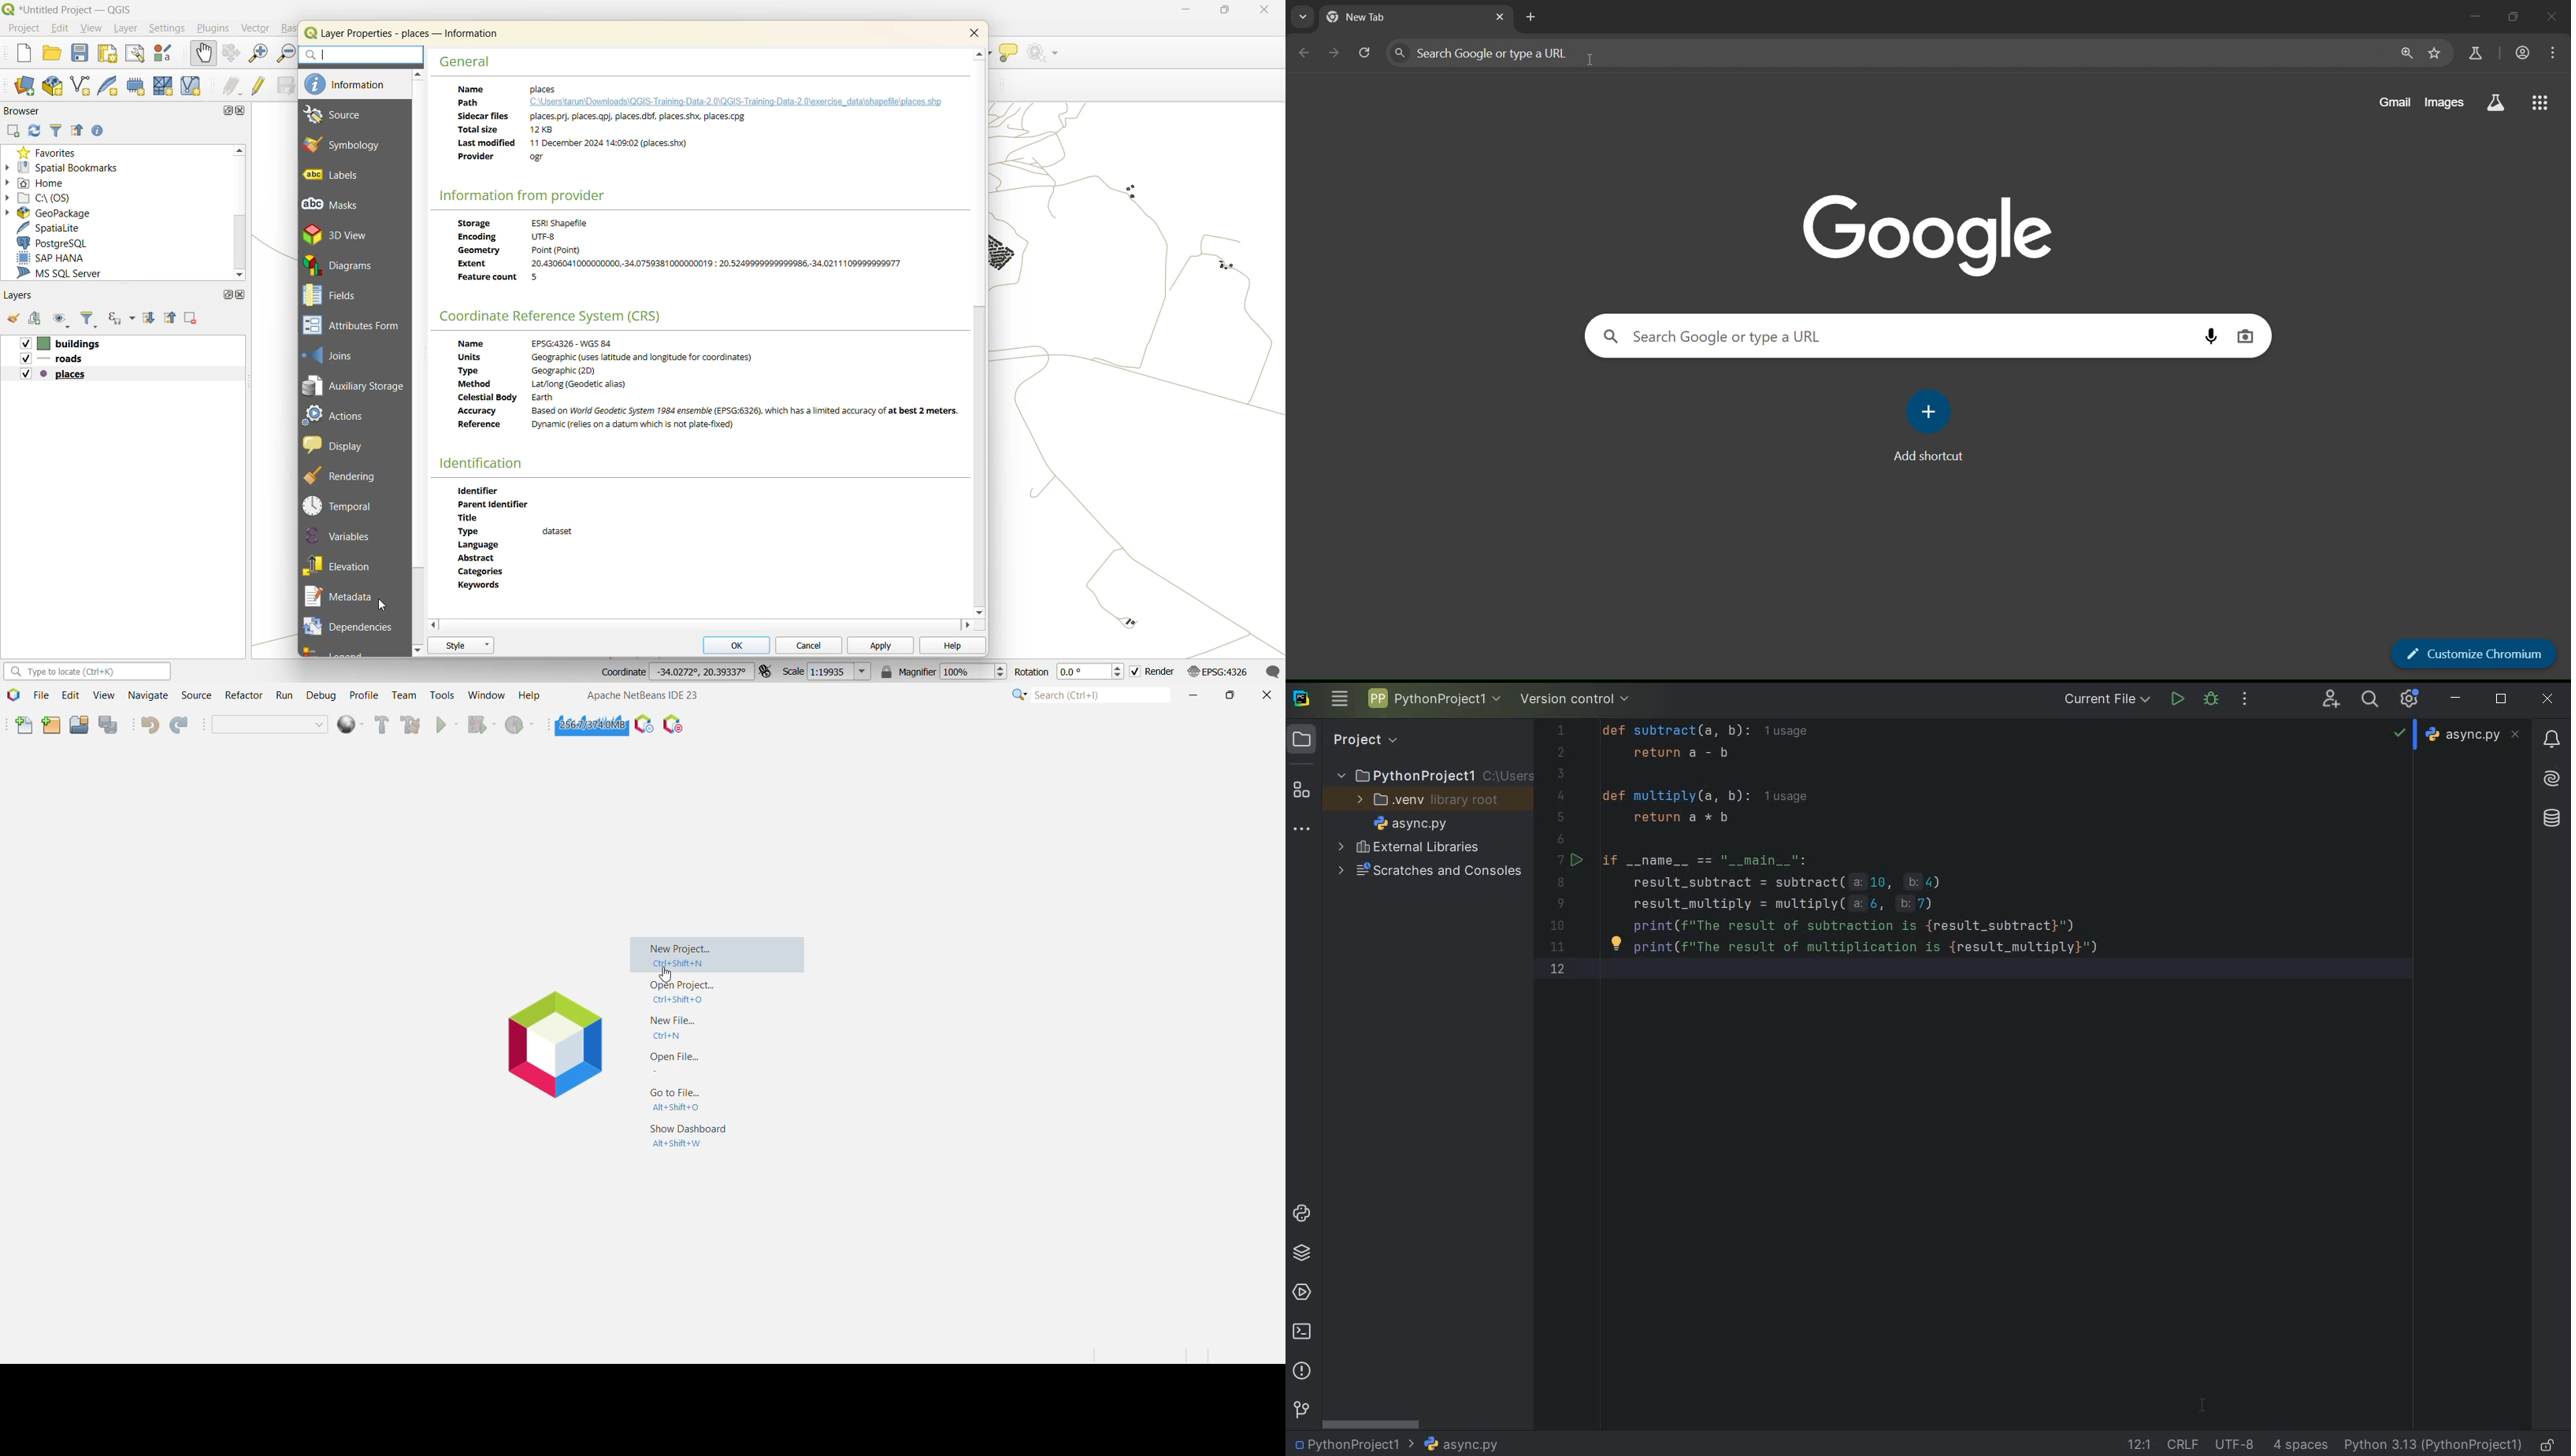  What do you see at coordinates (2540, 103) in the screenshot?
I see `google apps` at bounding box center [2540, 103].